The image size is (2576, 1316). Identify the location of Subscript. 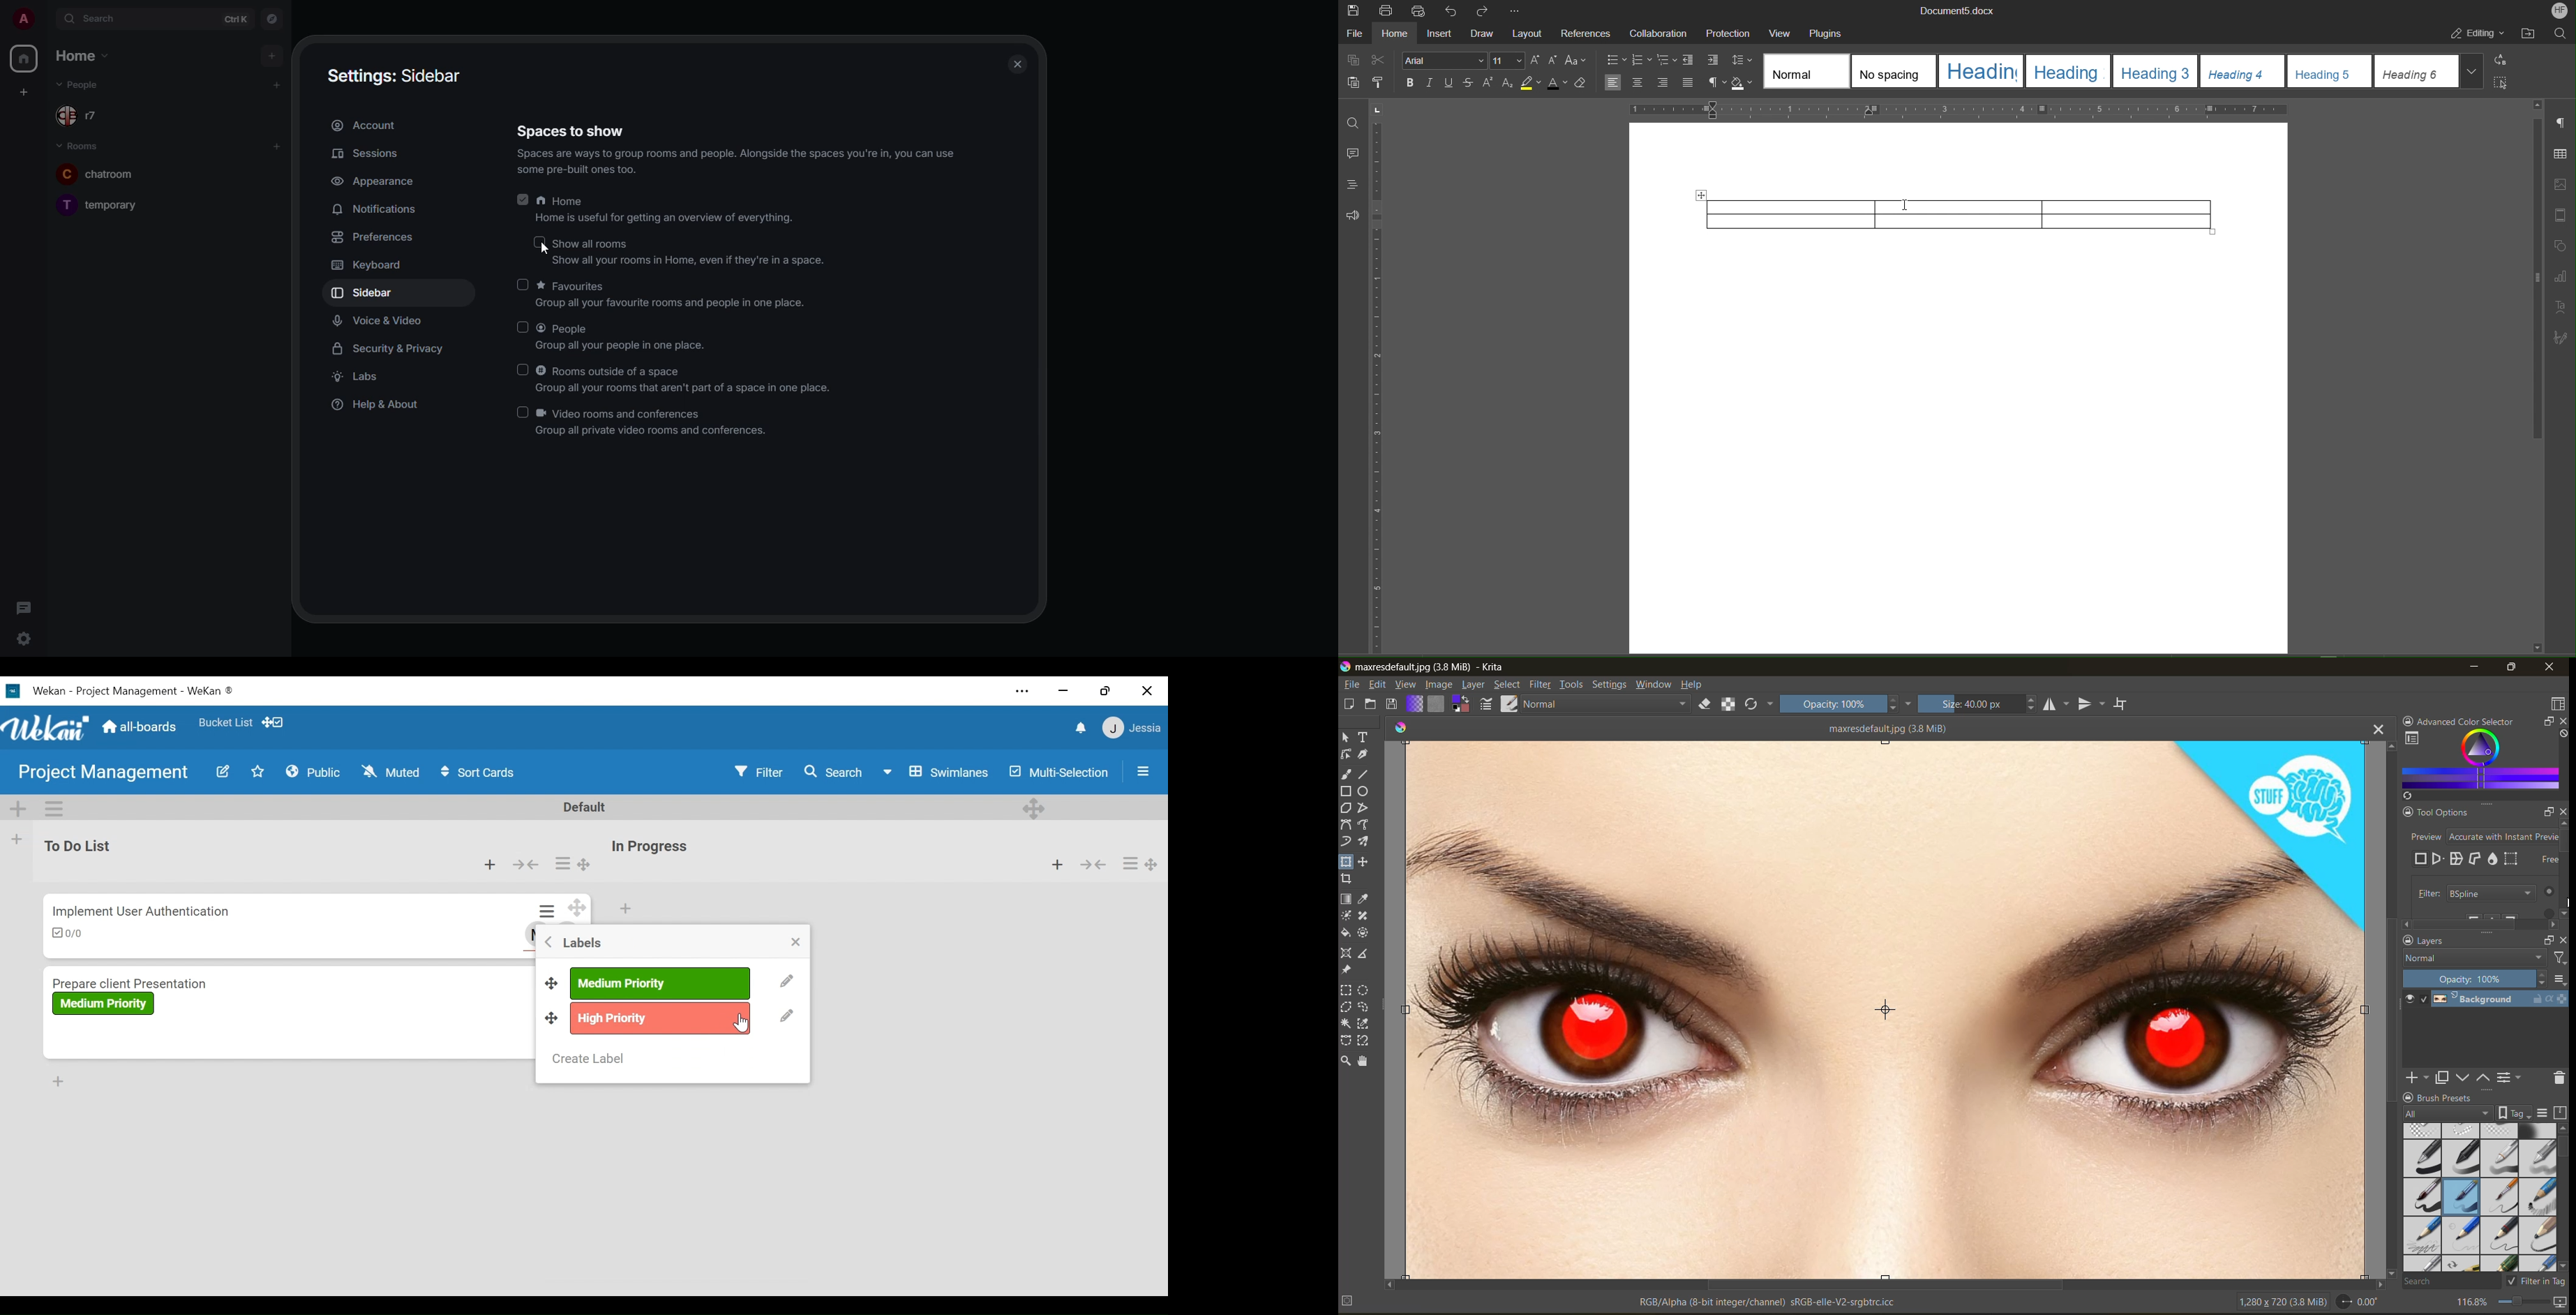
(1509, 83).